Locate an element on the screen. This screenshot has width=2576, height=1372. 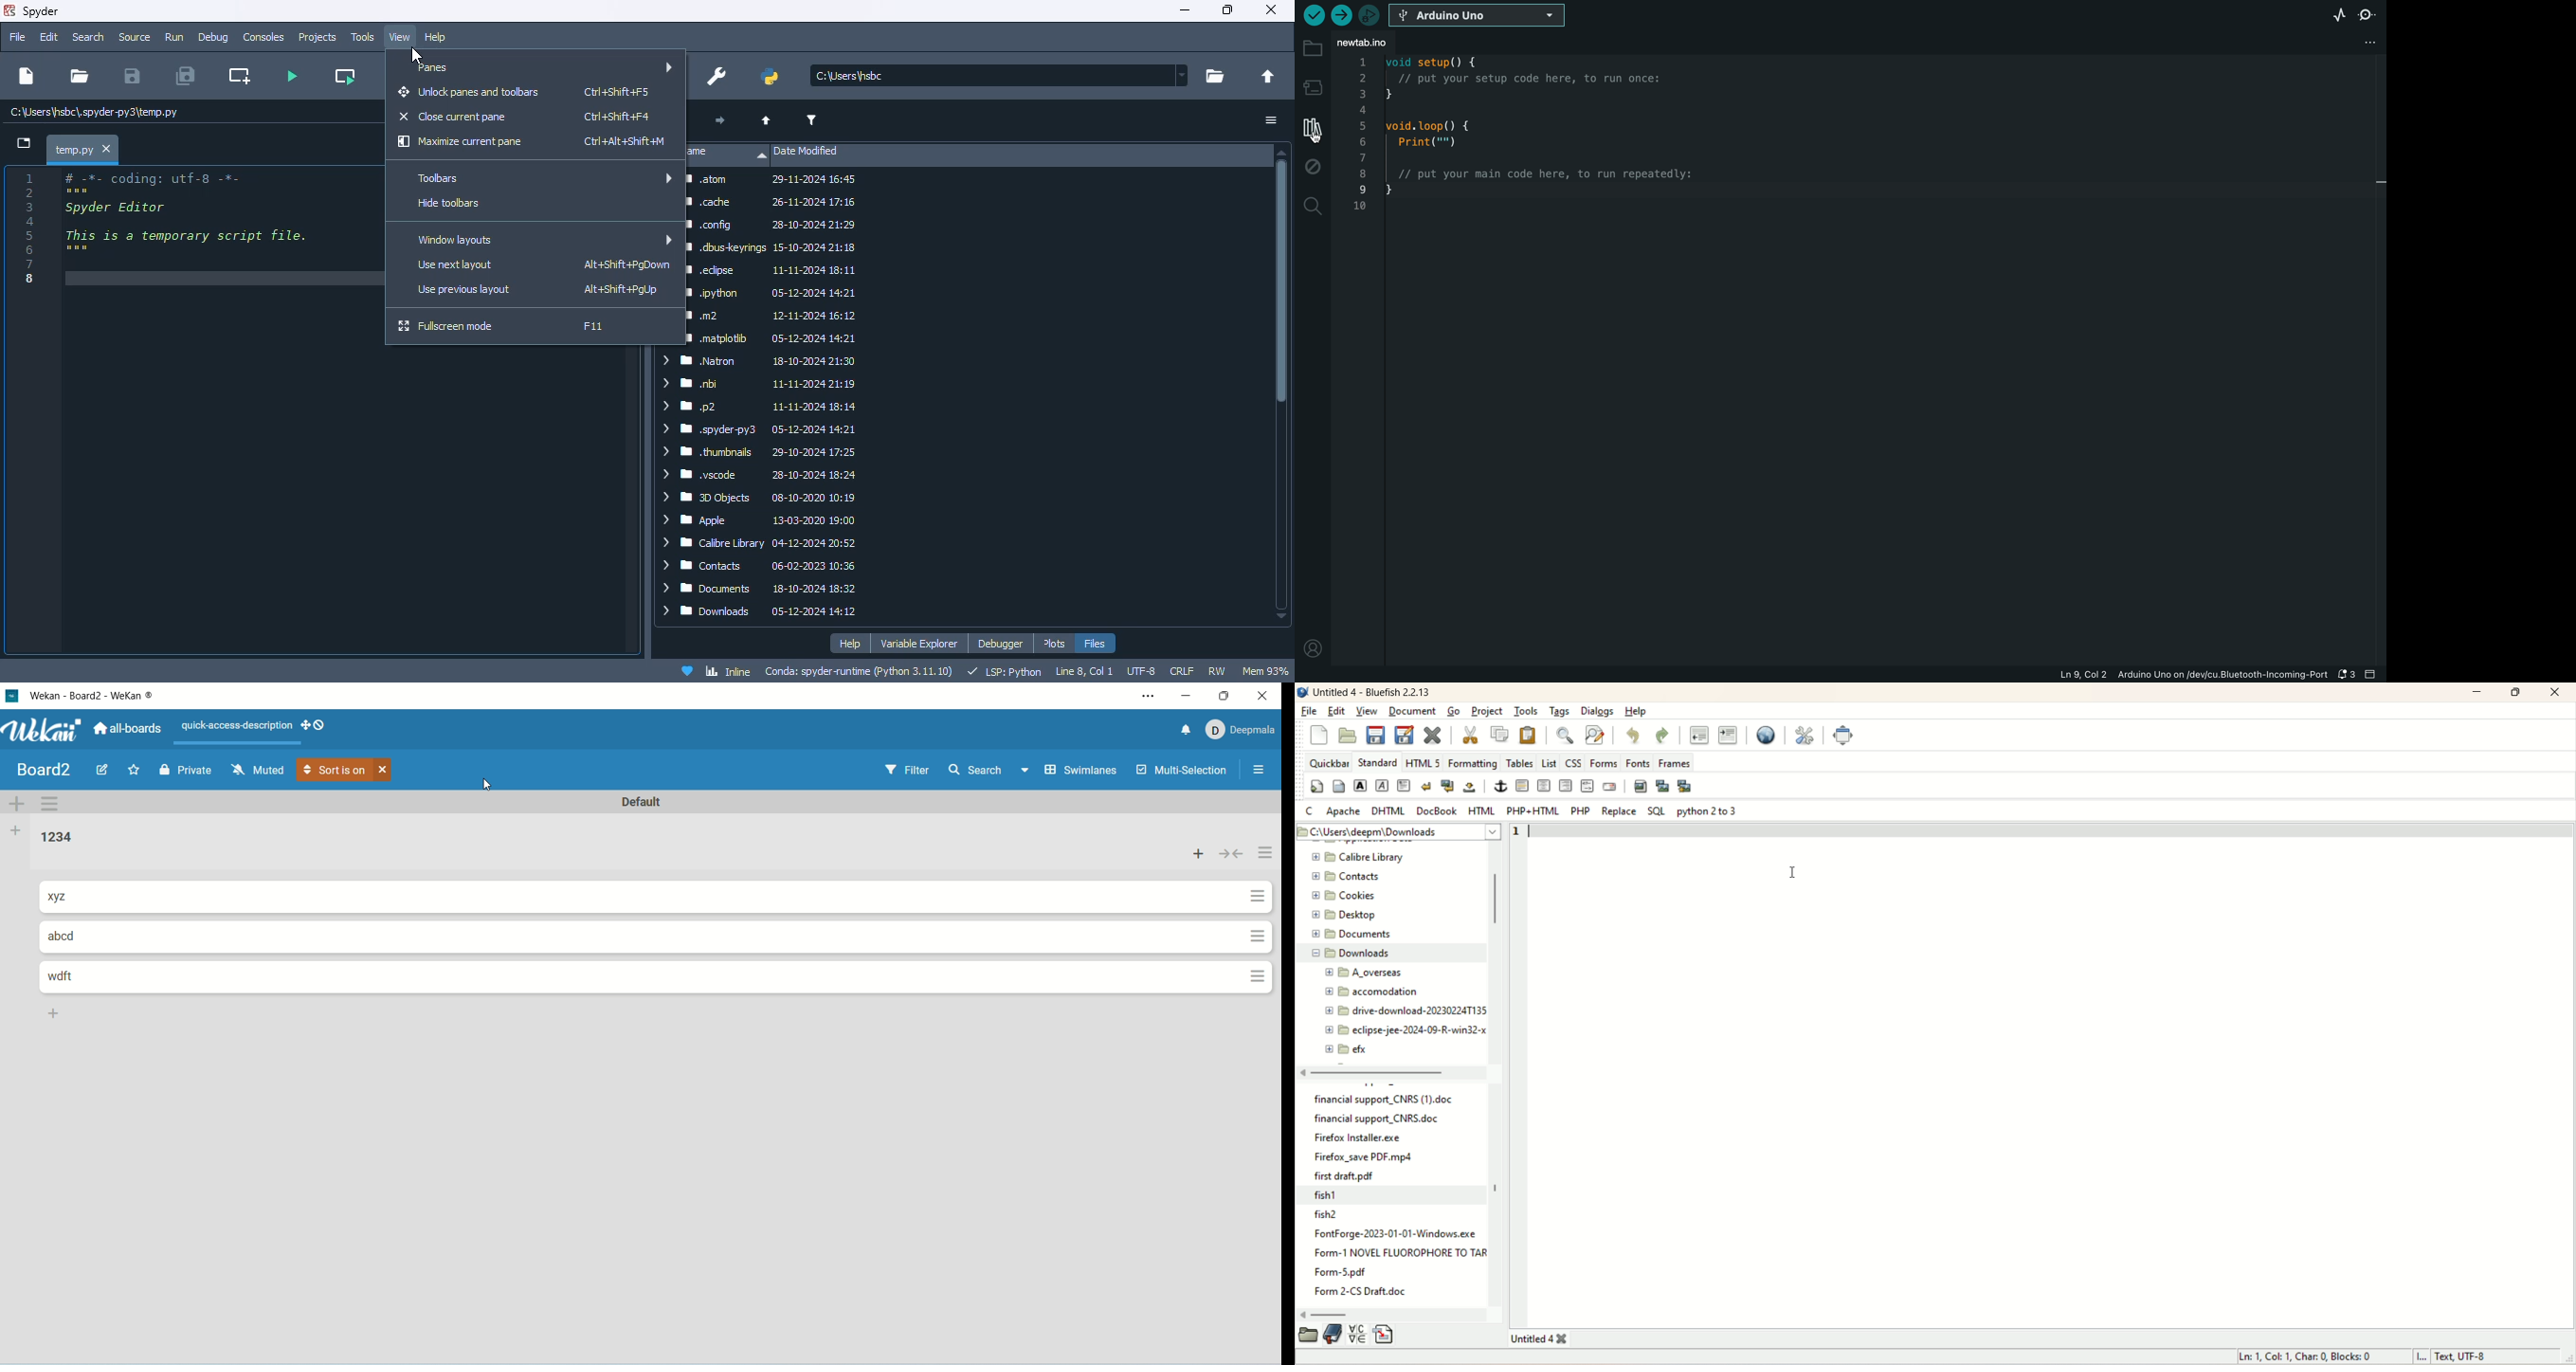
paste is located at coordinates (1528, 735).